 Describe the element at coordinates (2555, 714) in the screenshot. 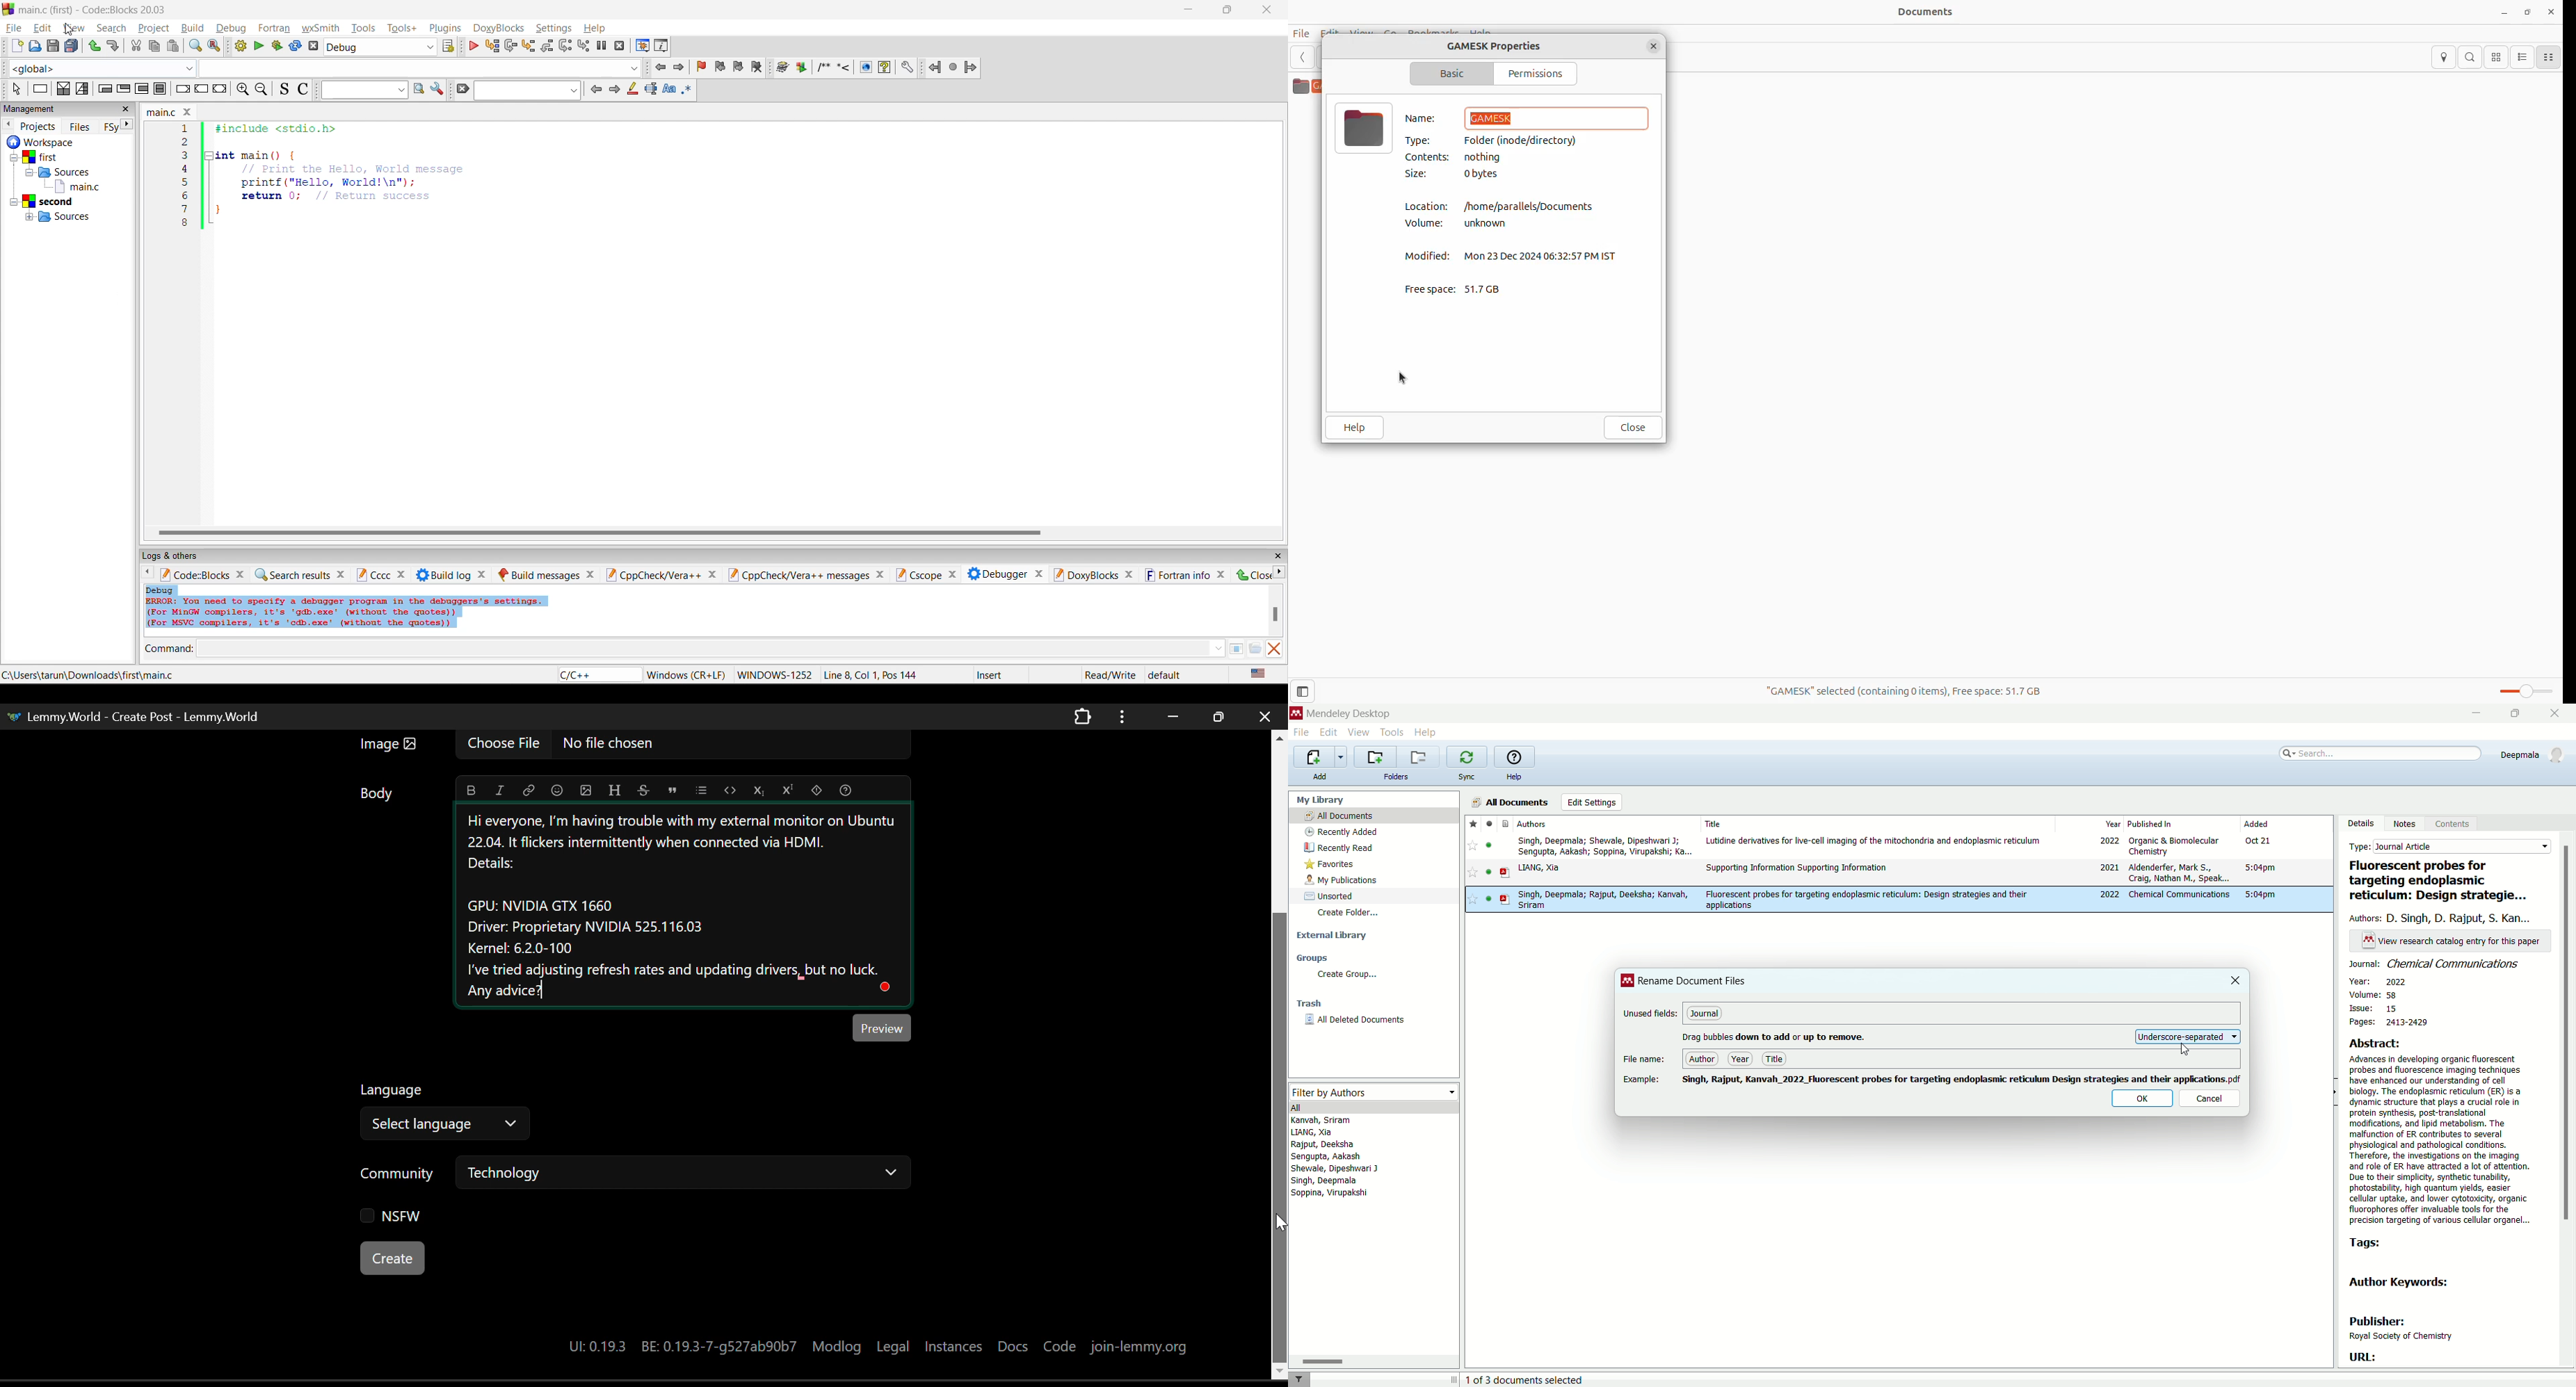

I see `close` at that location.